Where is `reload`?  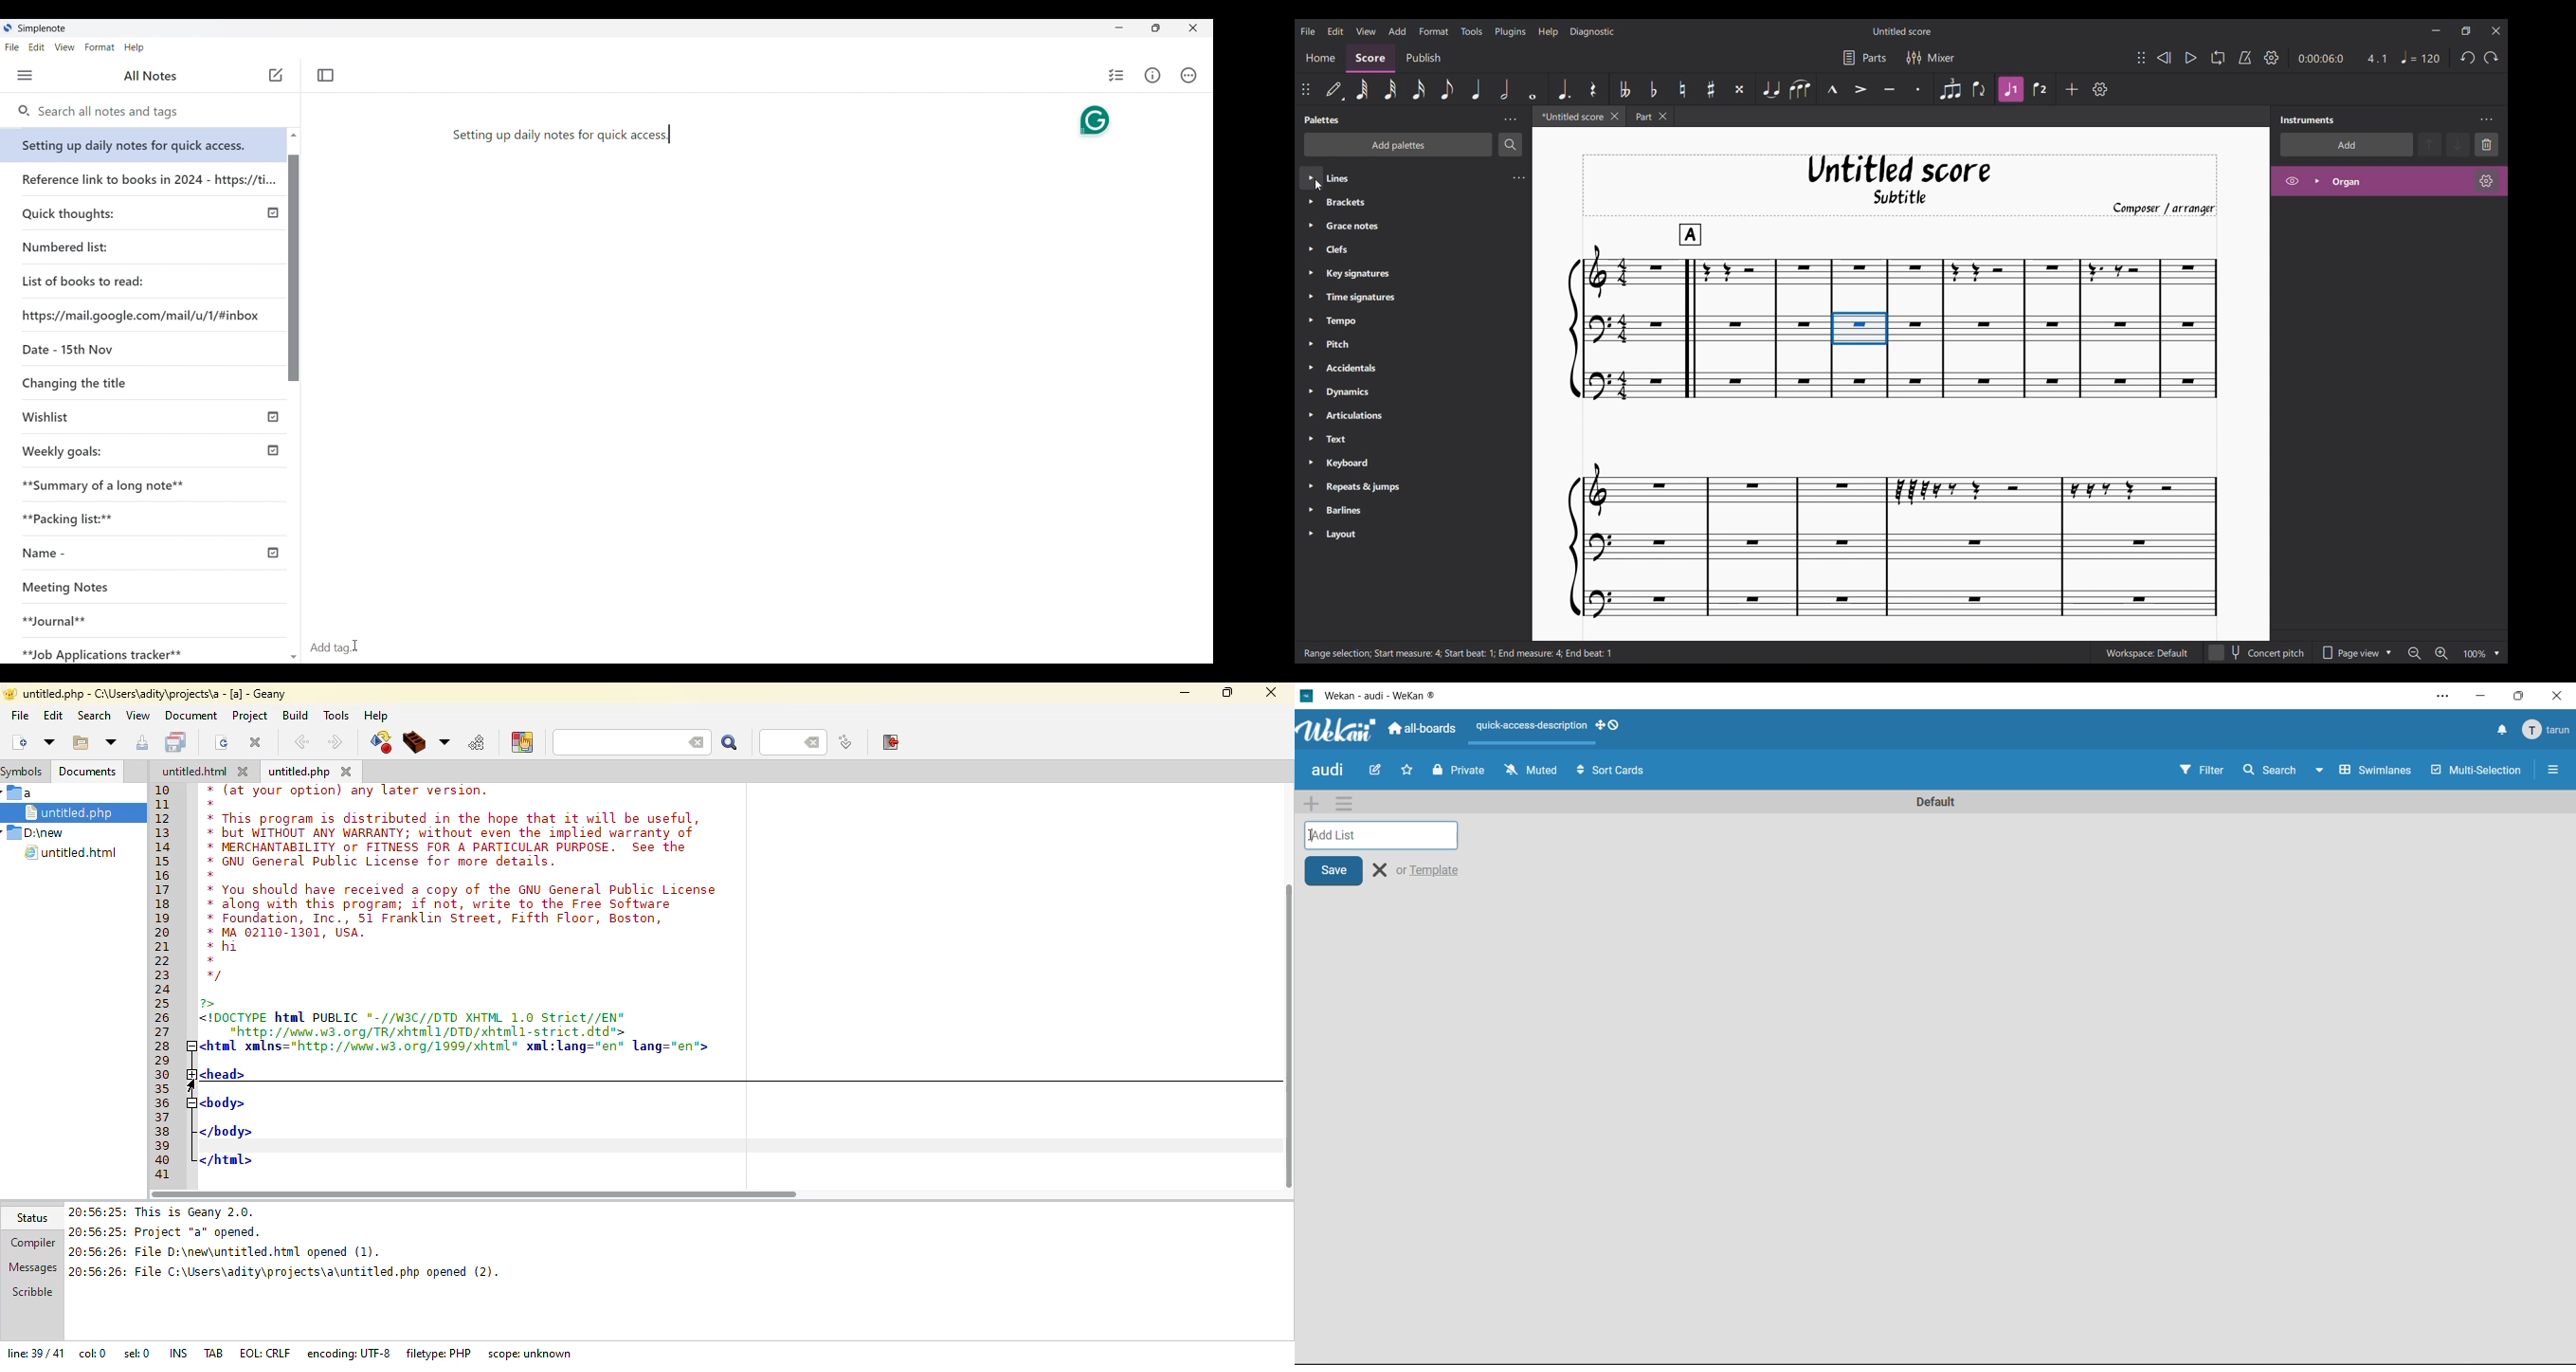
reload is located at coordinates (222, 742).